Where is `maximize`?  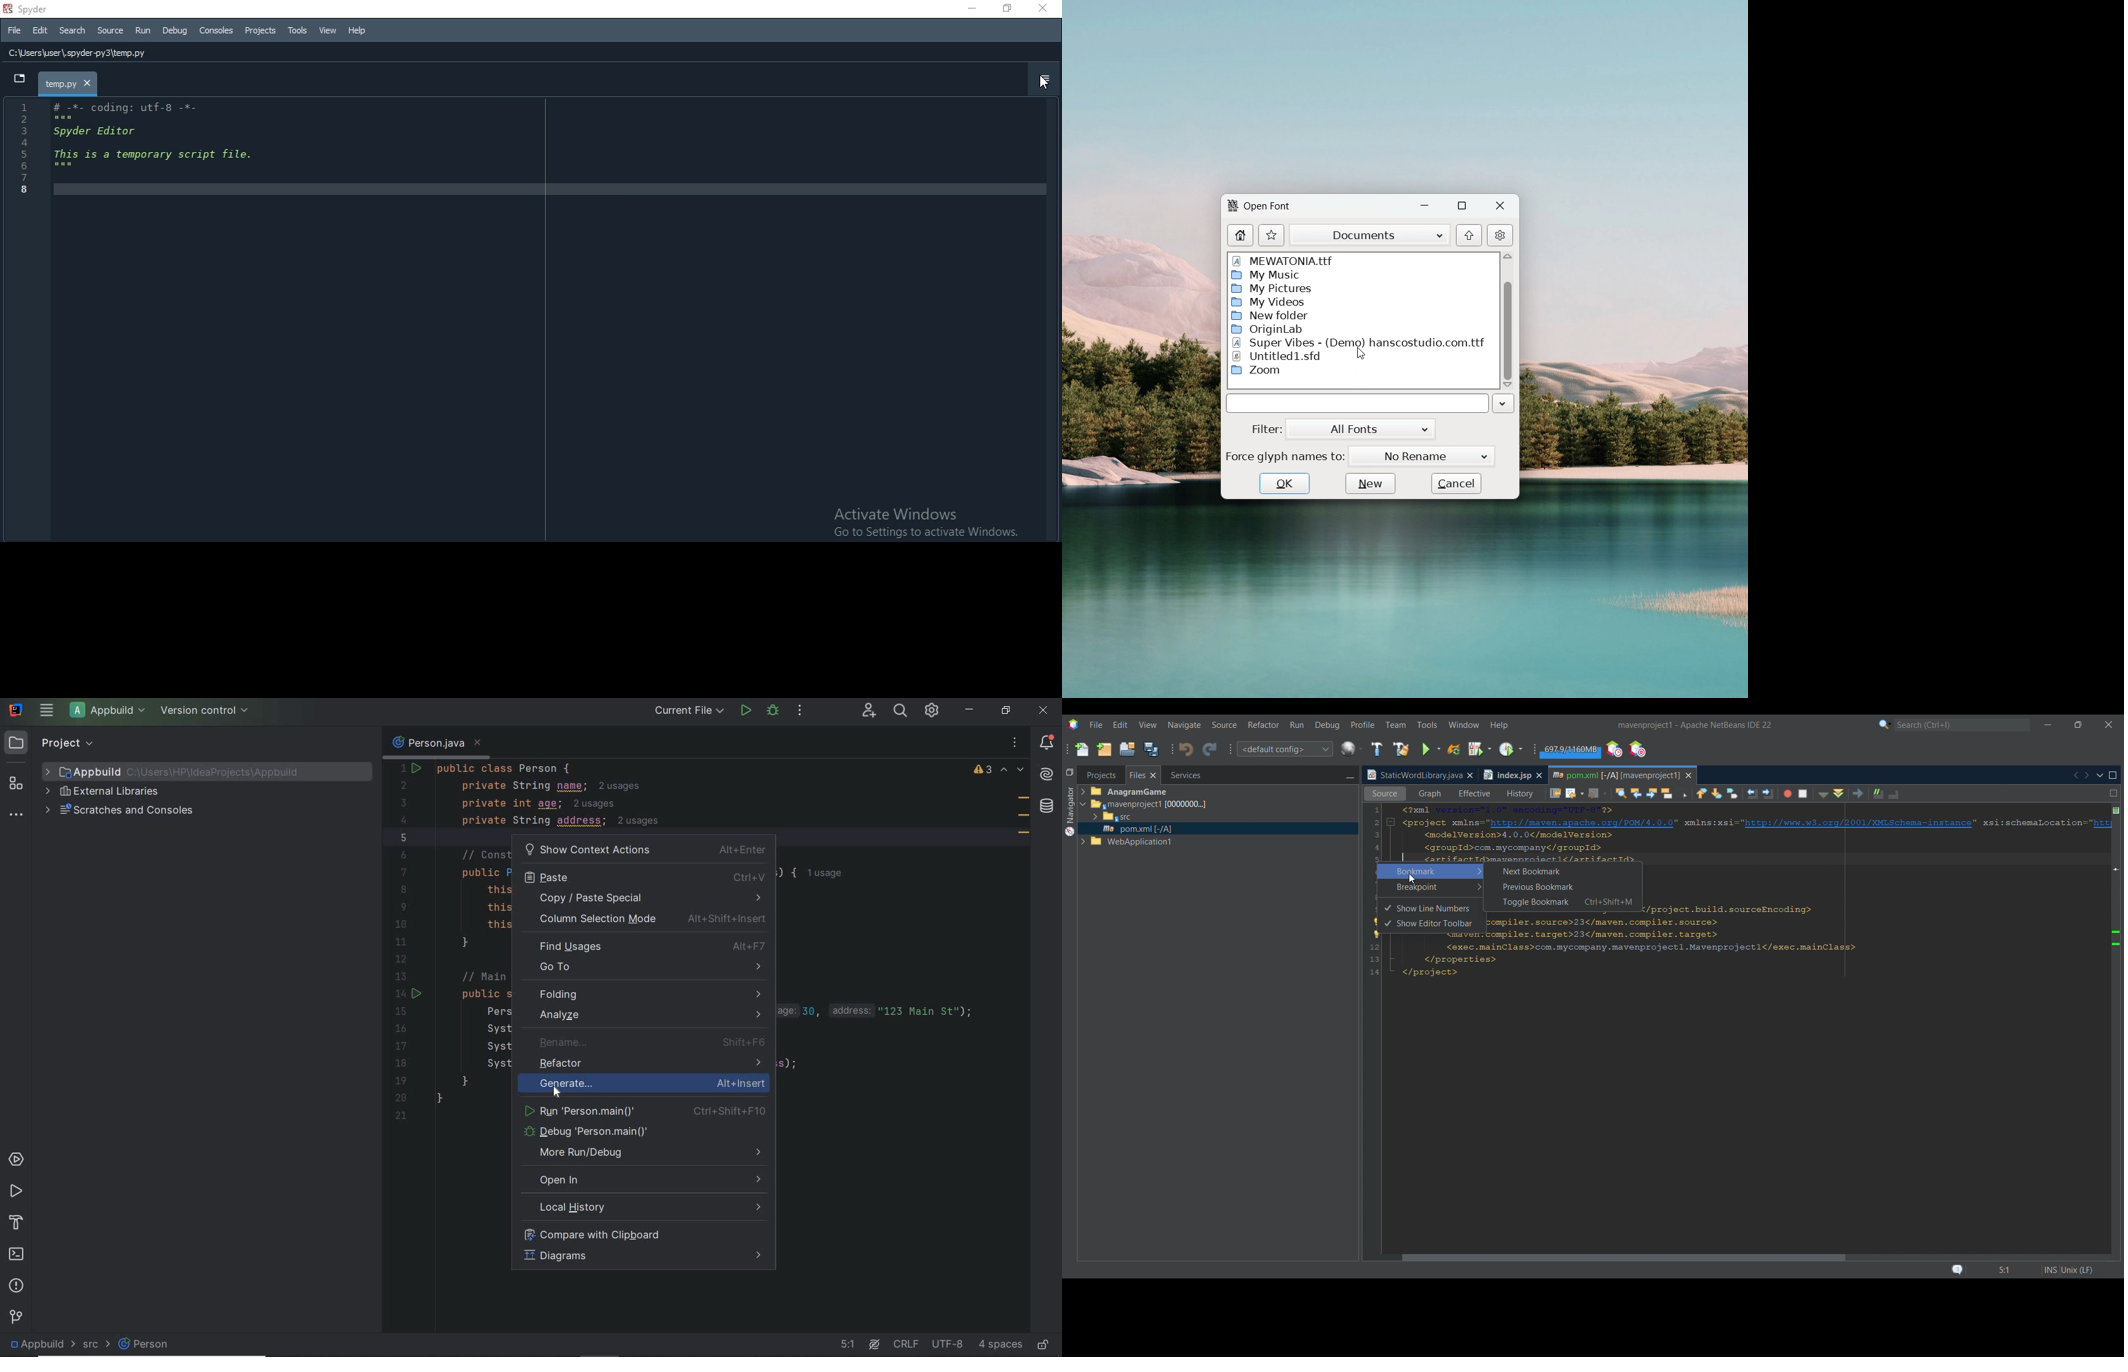 maximize is located at coordinates (1463, 206).